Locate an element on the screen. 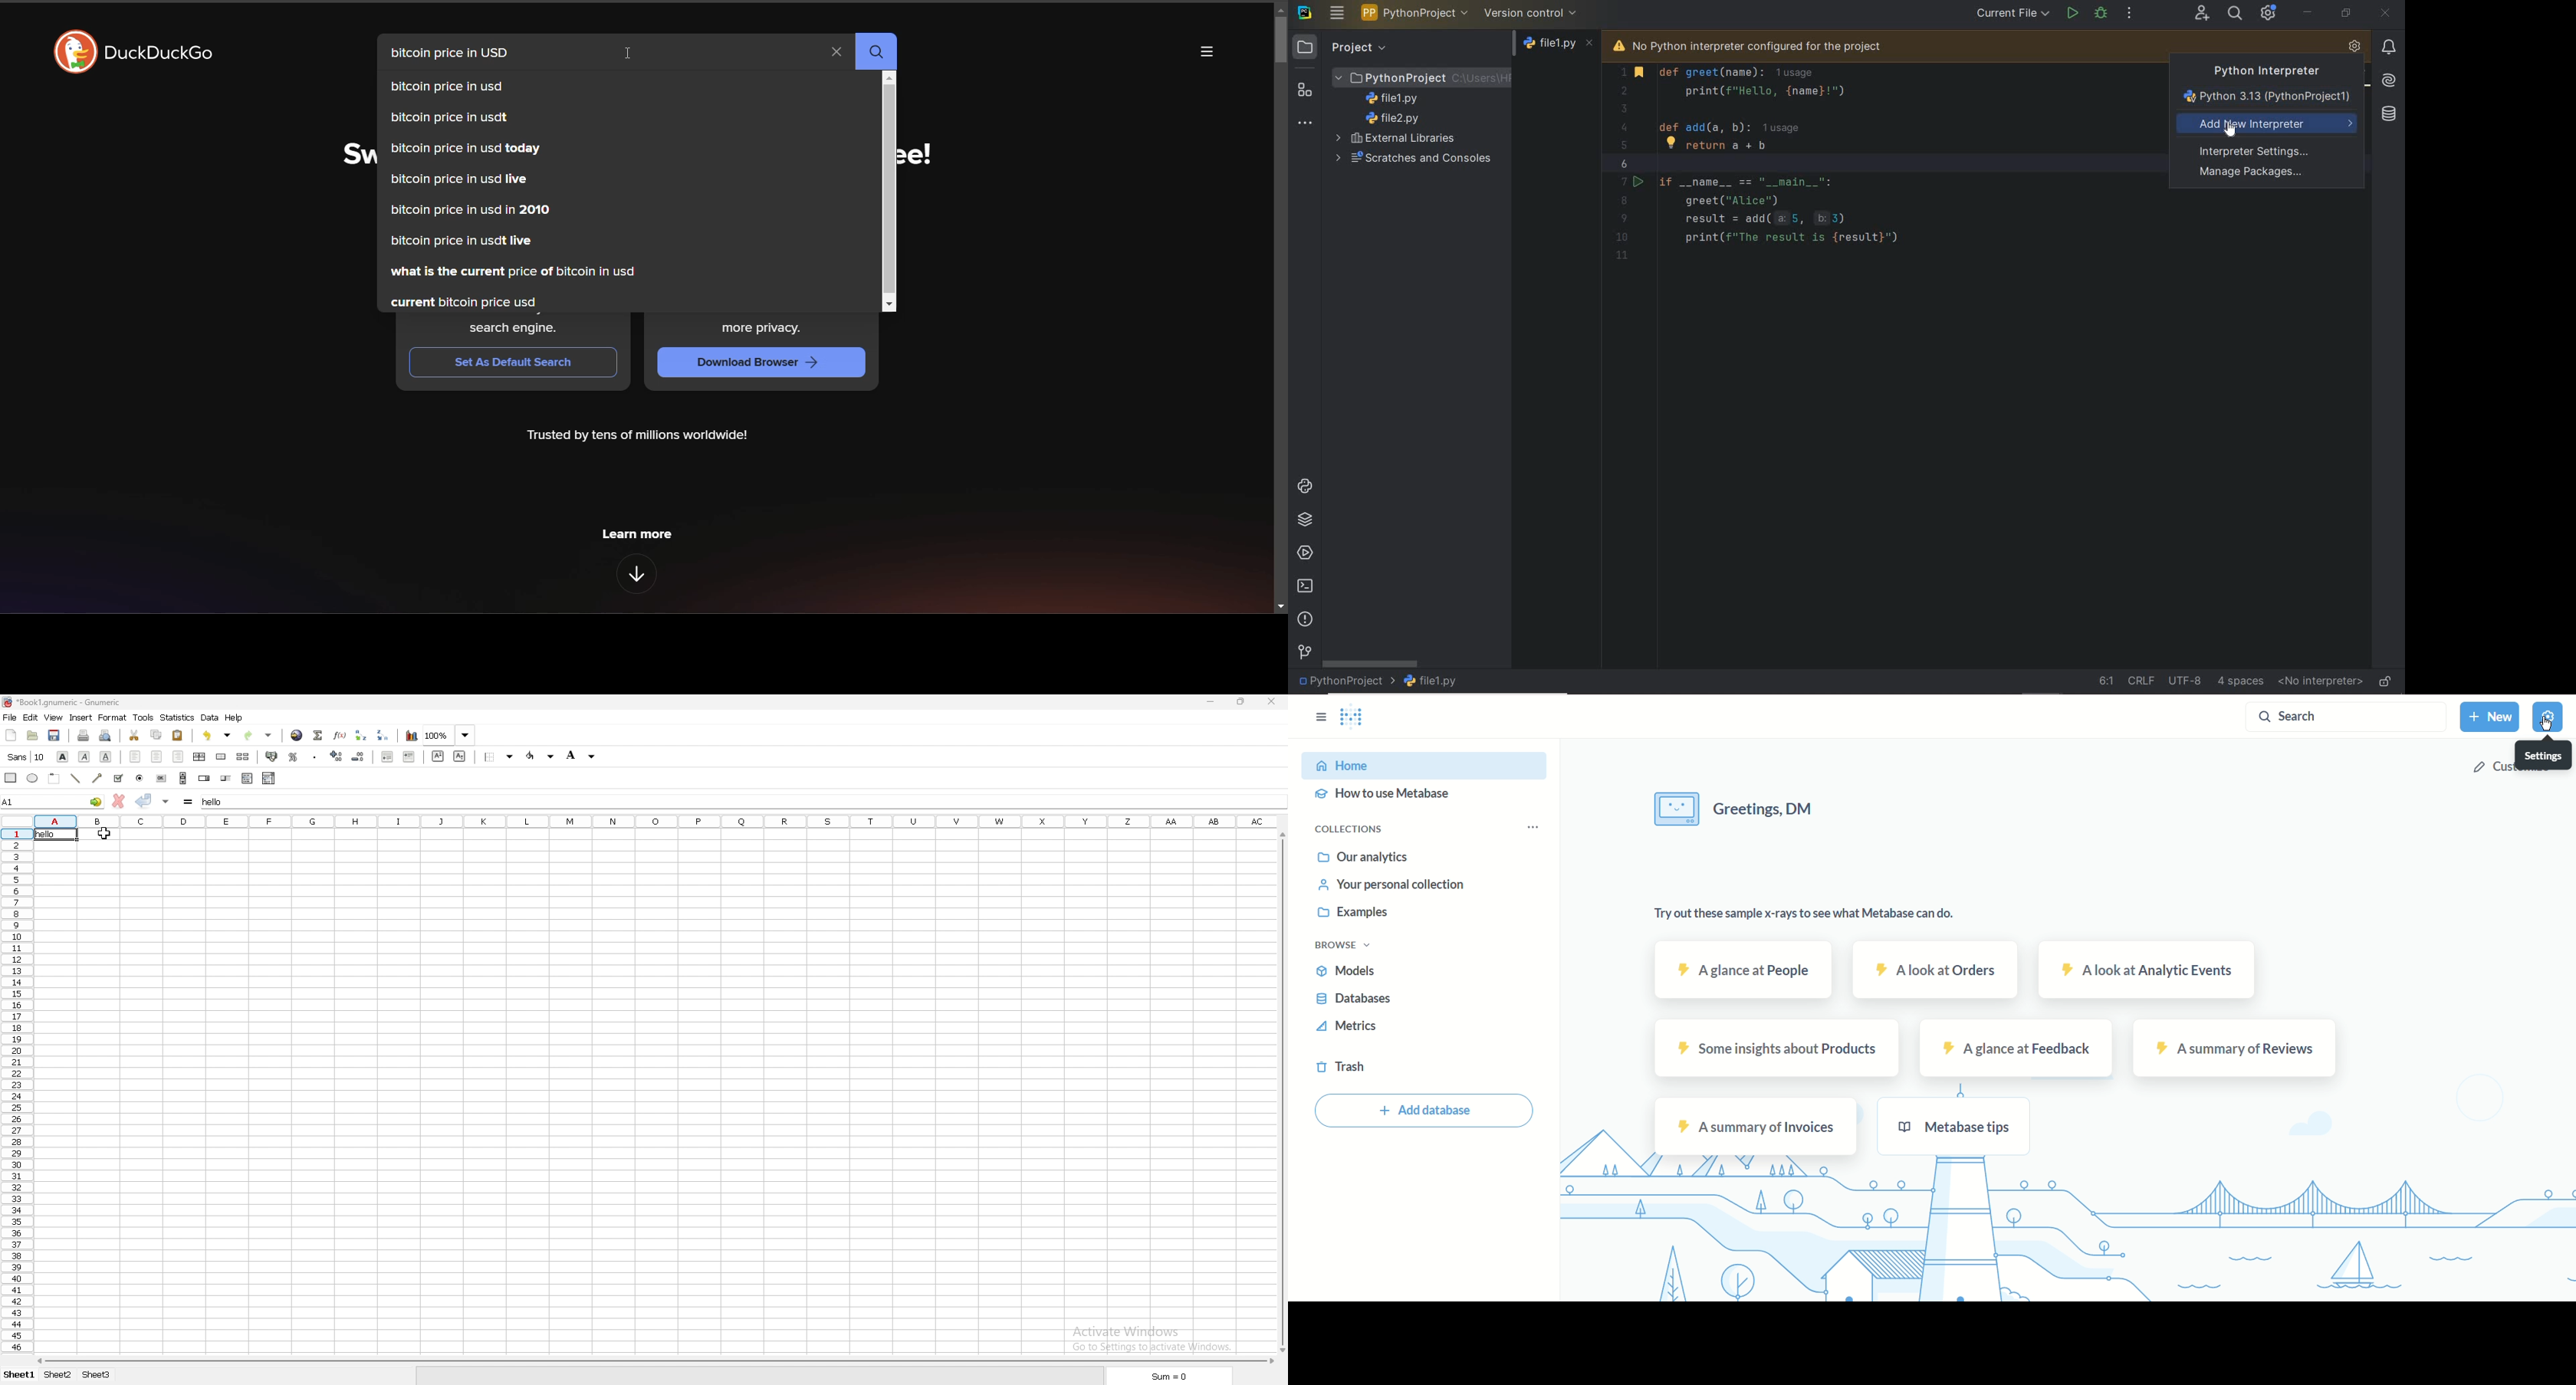 The width and height of the screenshot is (2576, 1400). database is located at coordinates (2388, 114).